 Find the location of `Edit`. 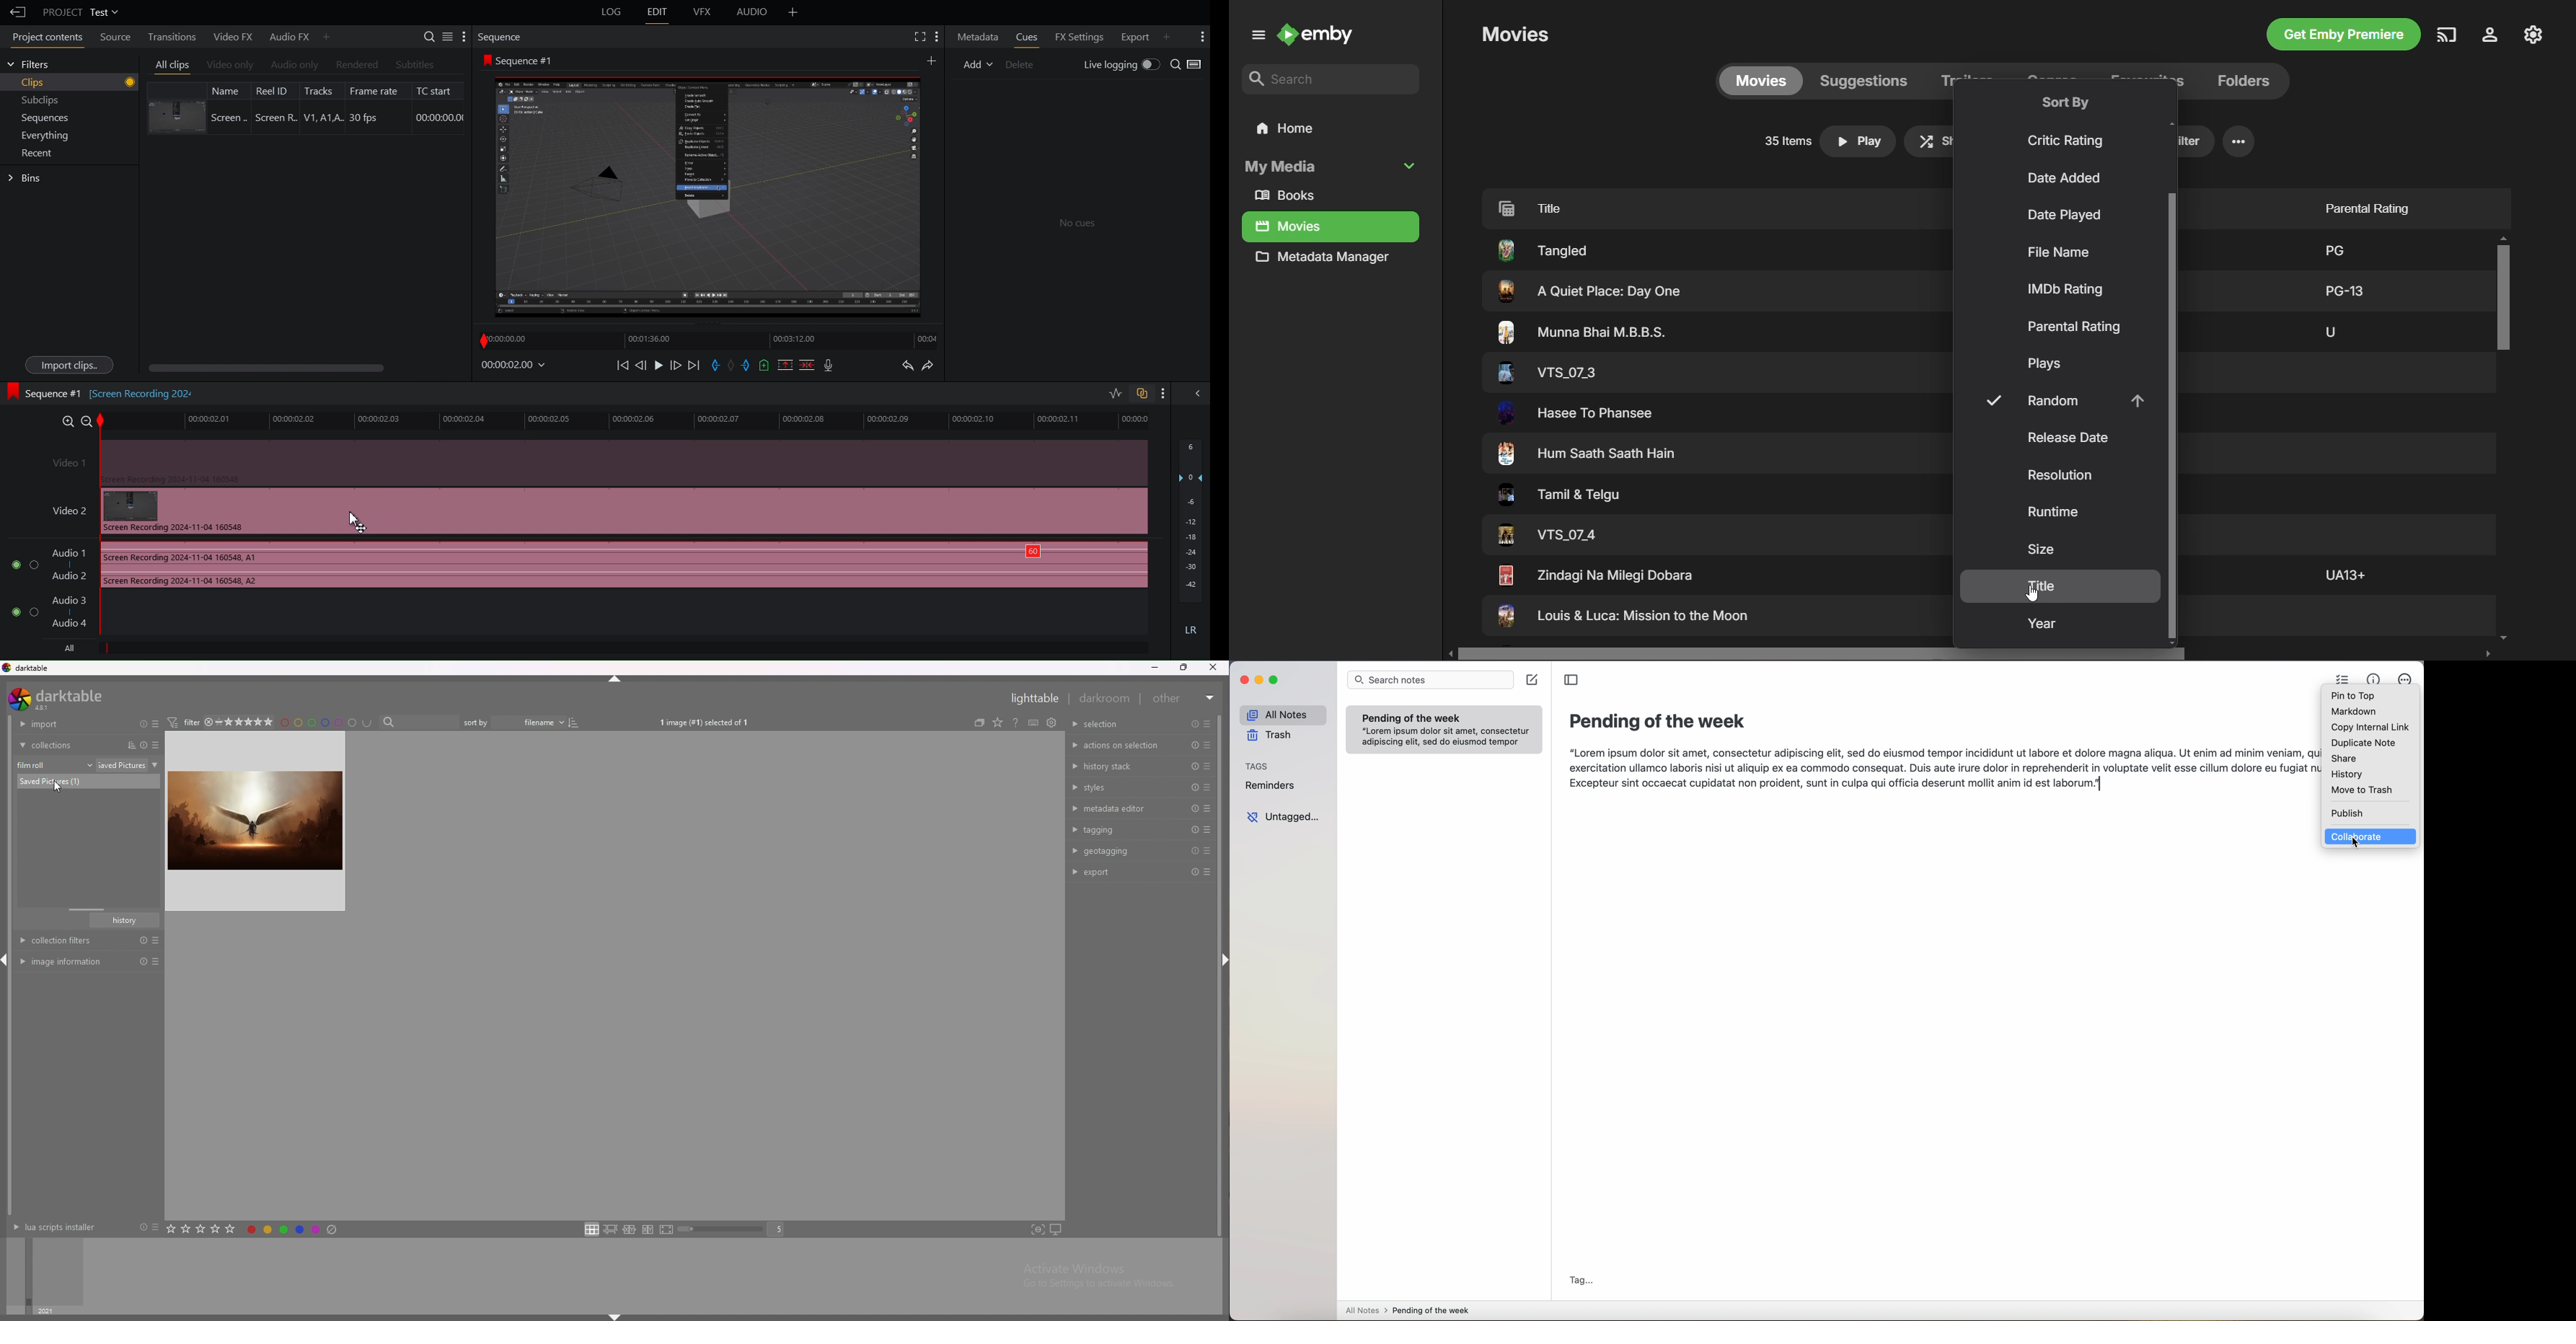

Edit is located at coordinates (657, 13).